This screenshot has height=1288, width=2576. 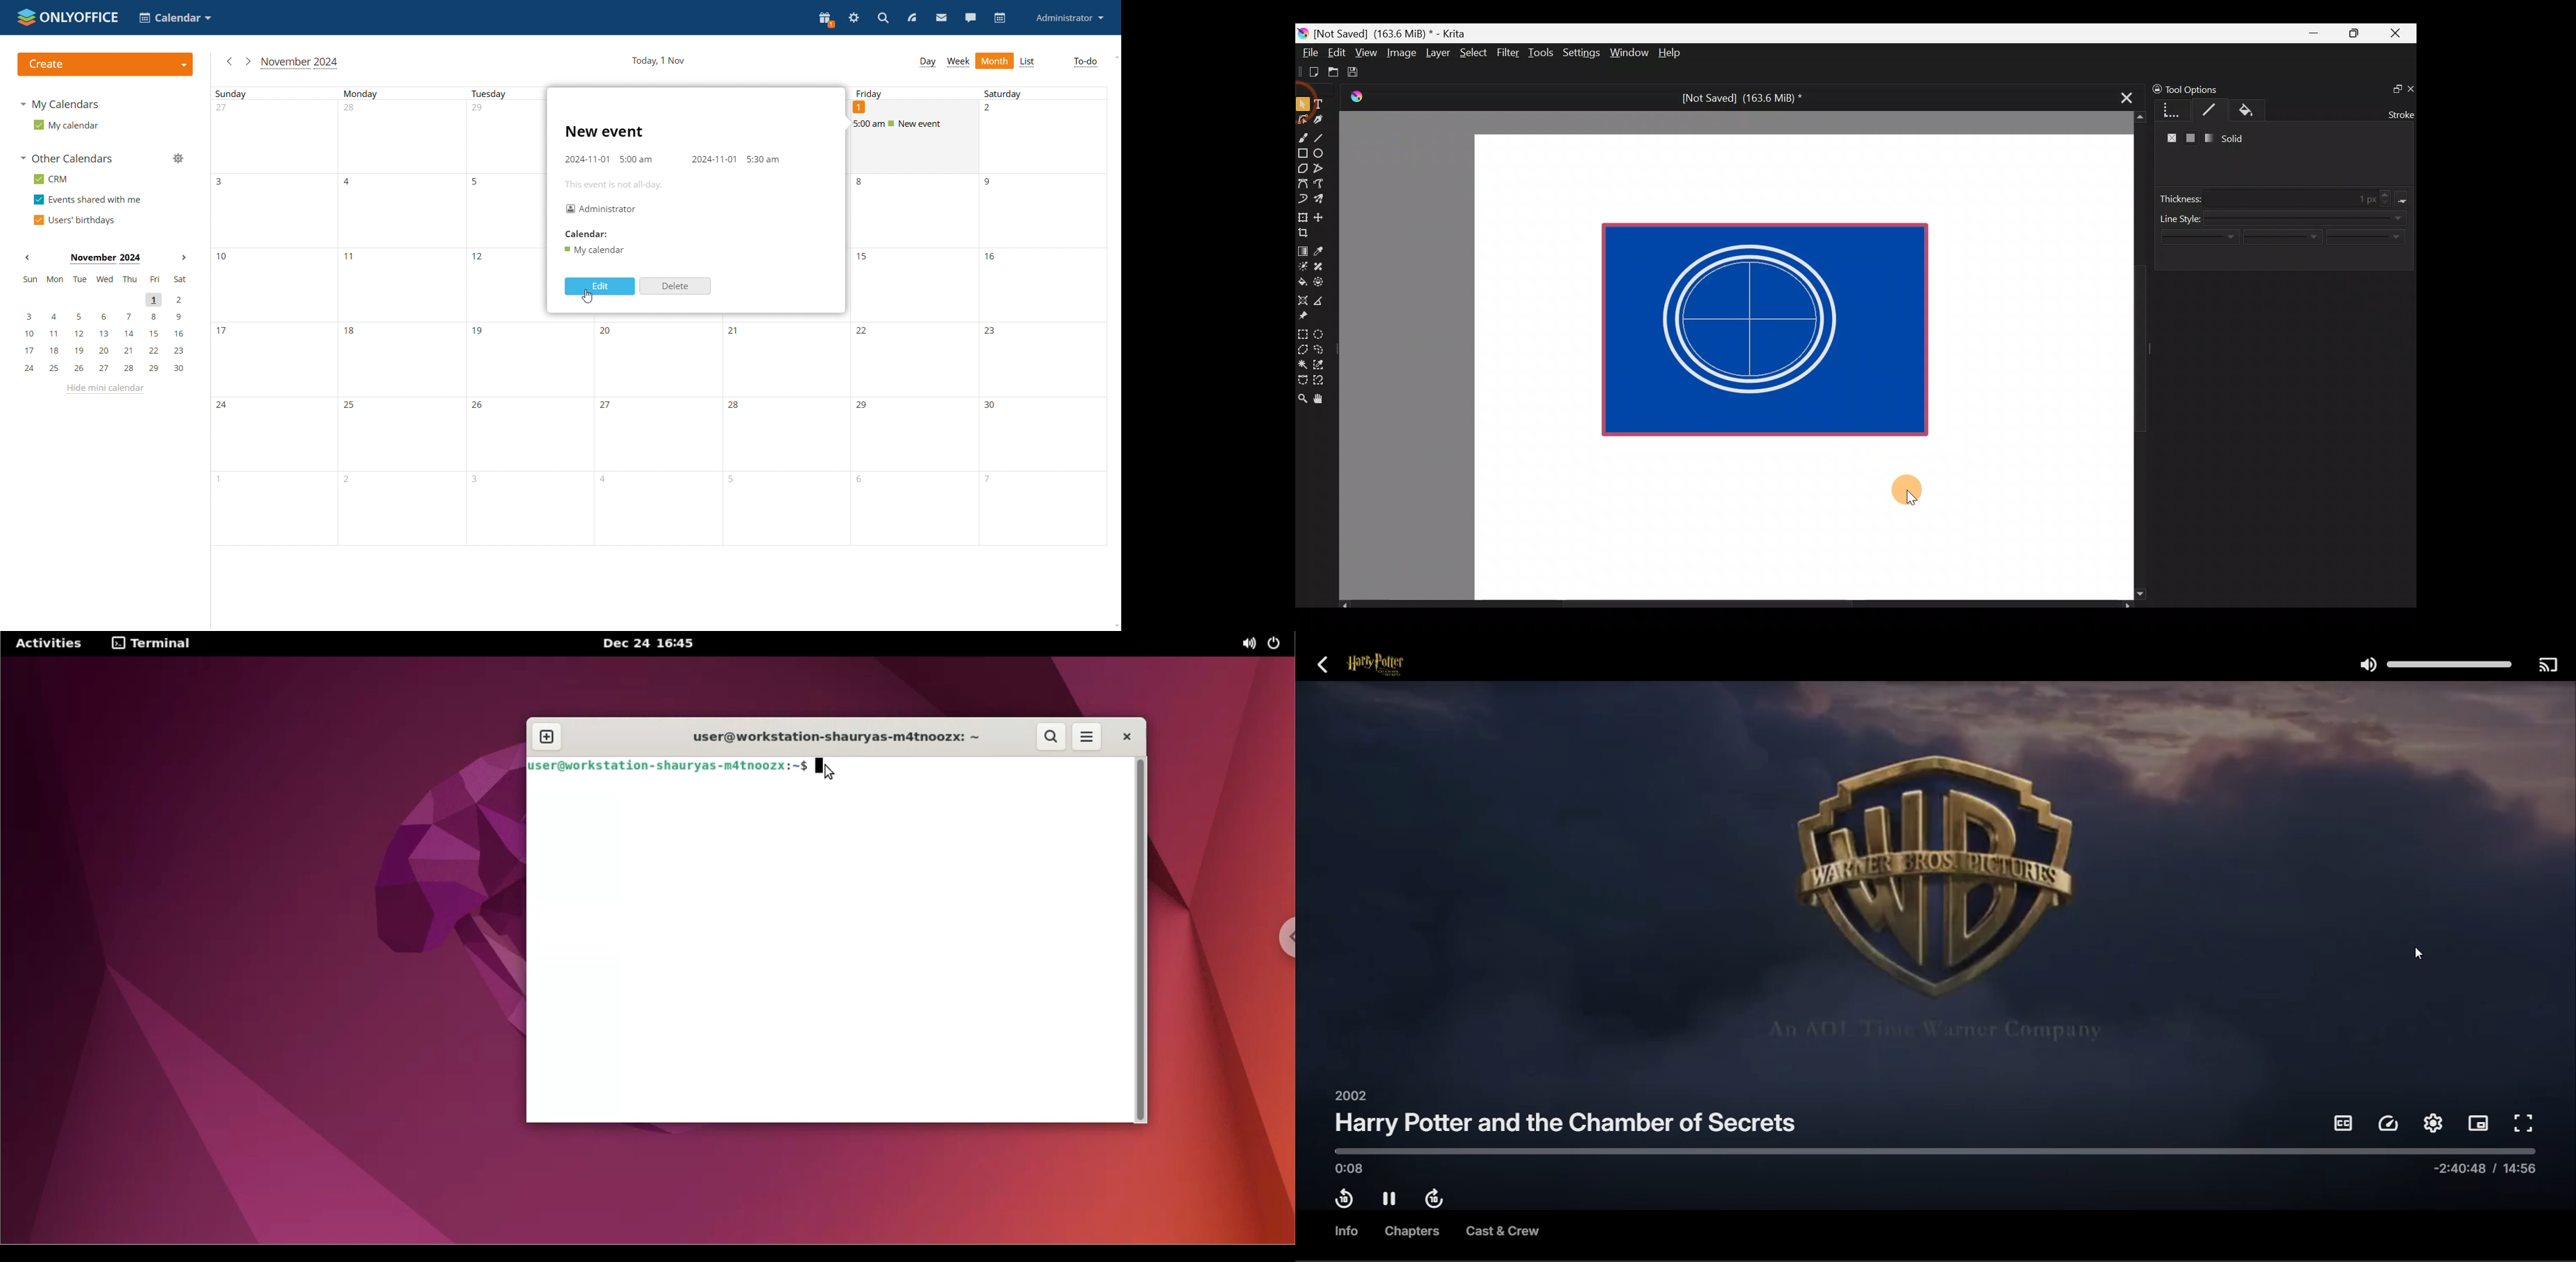 What do you see at coordinates (1336, 54) in the screenshot?
I see `Edit` at bounding box center [1336, 54].